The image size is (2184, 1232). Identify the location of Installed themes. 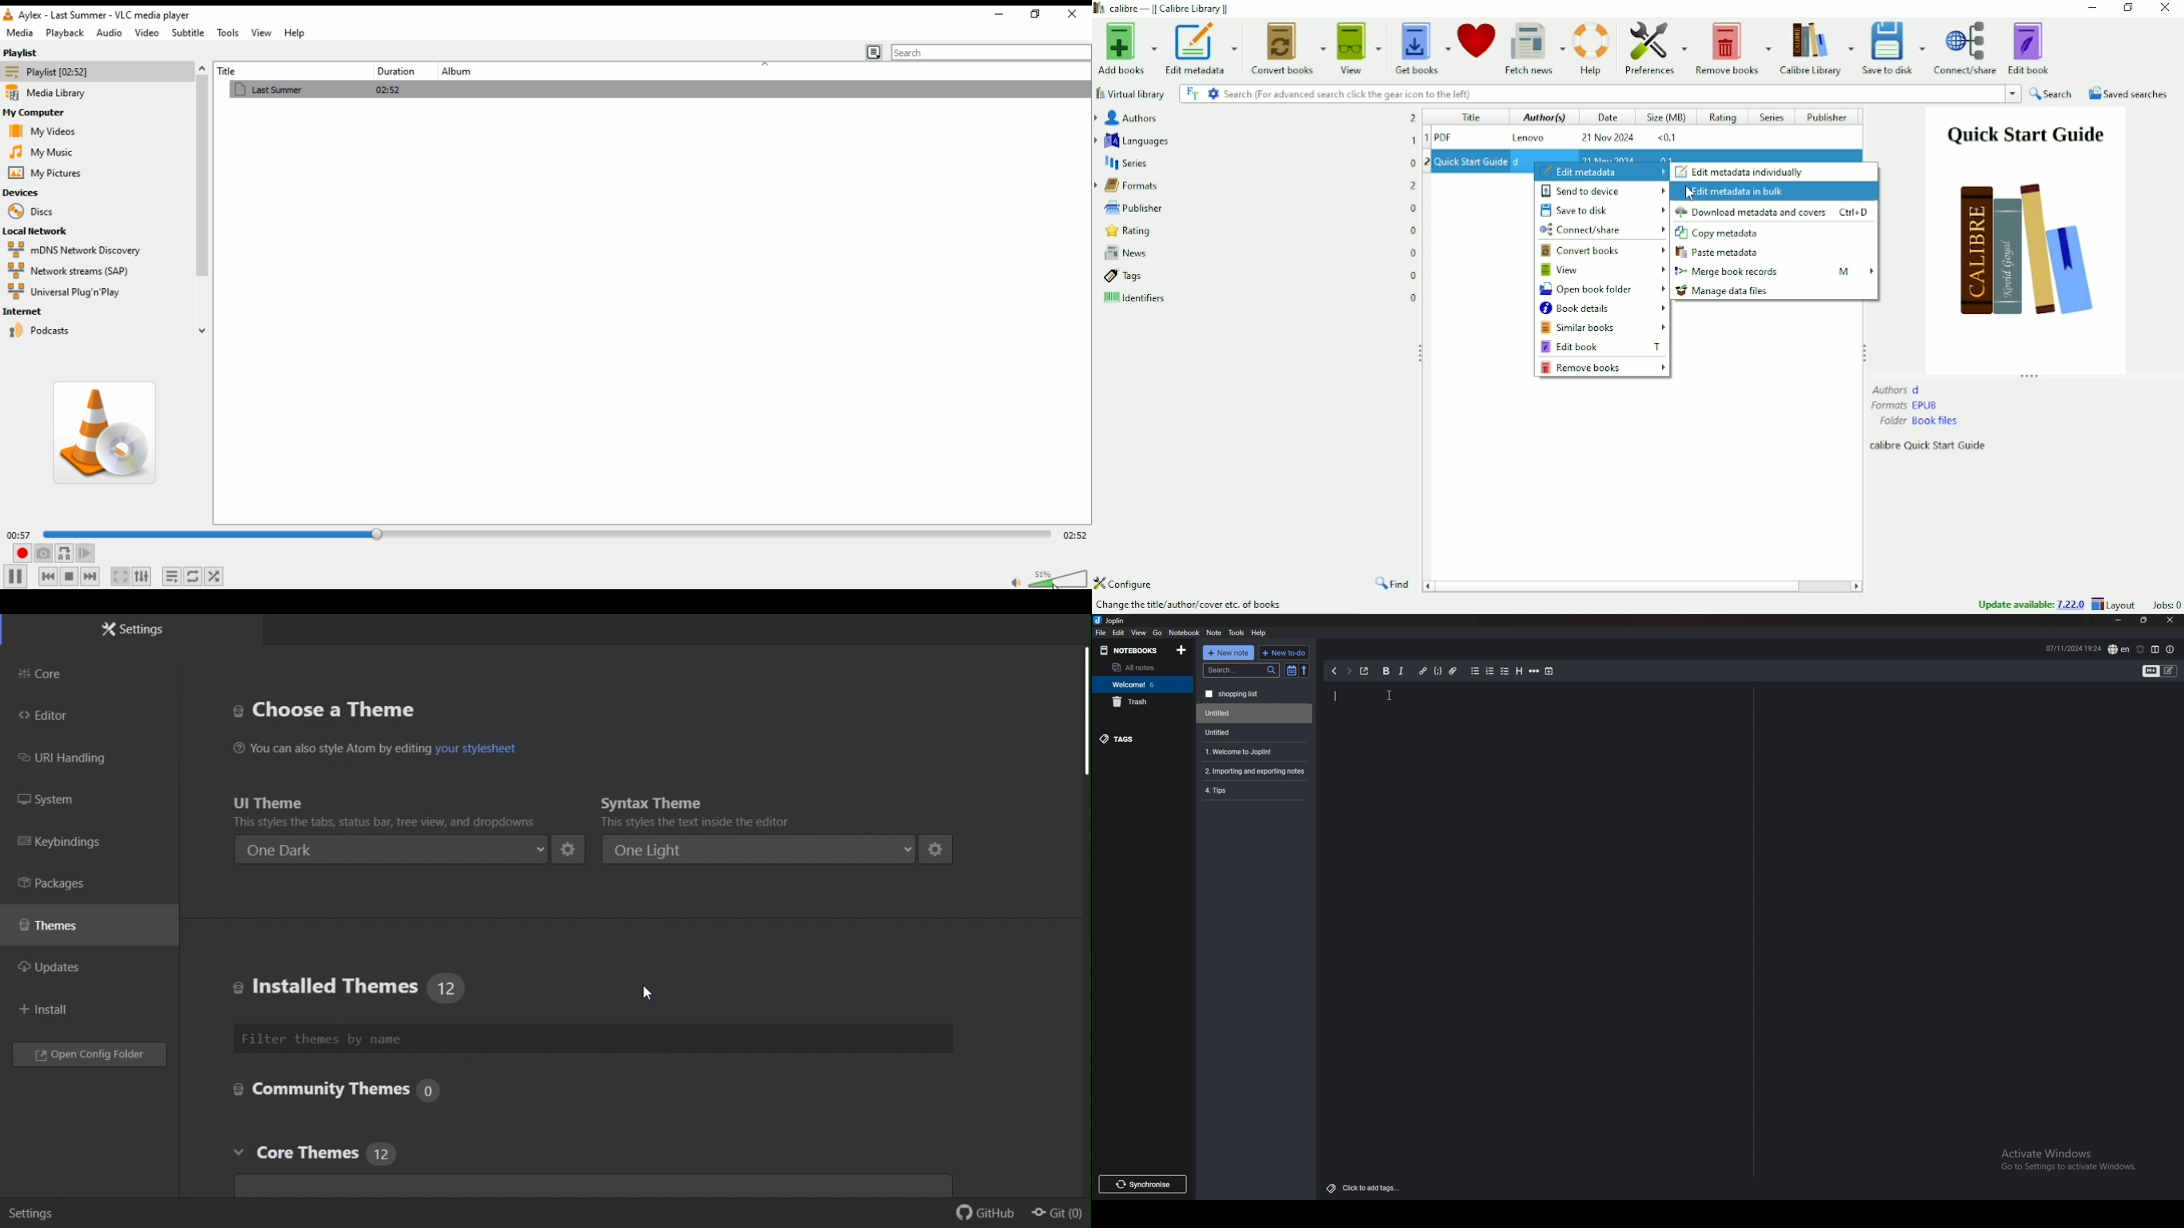
(356, 980).